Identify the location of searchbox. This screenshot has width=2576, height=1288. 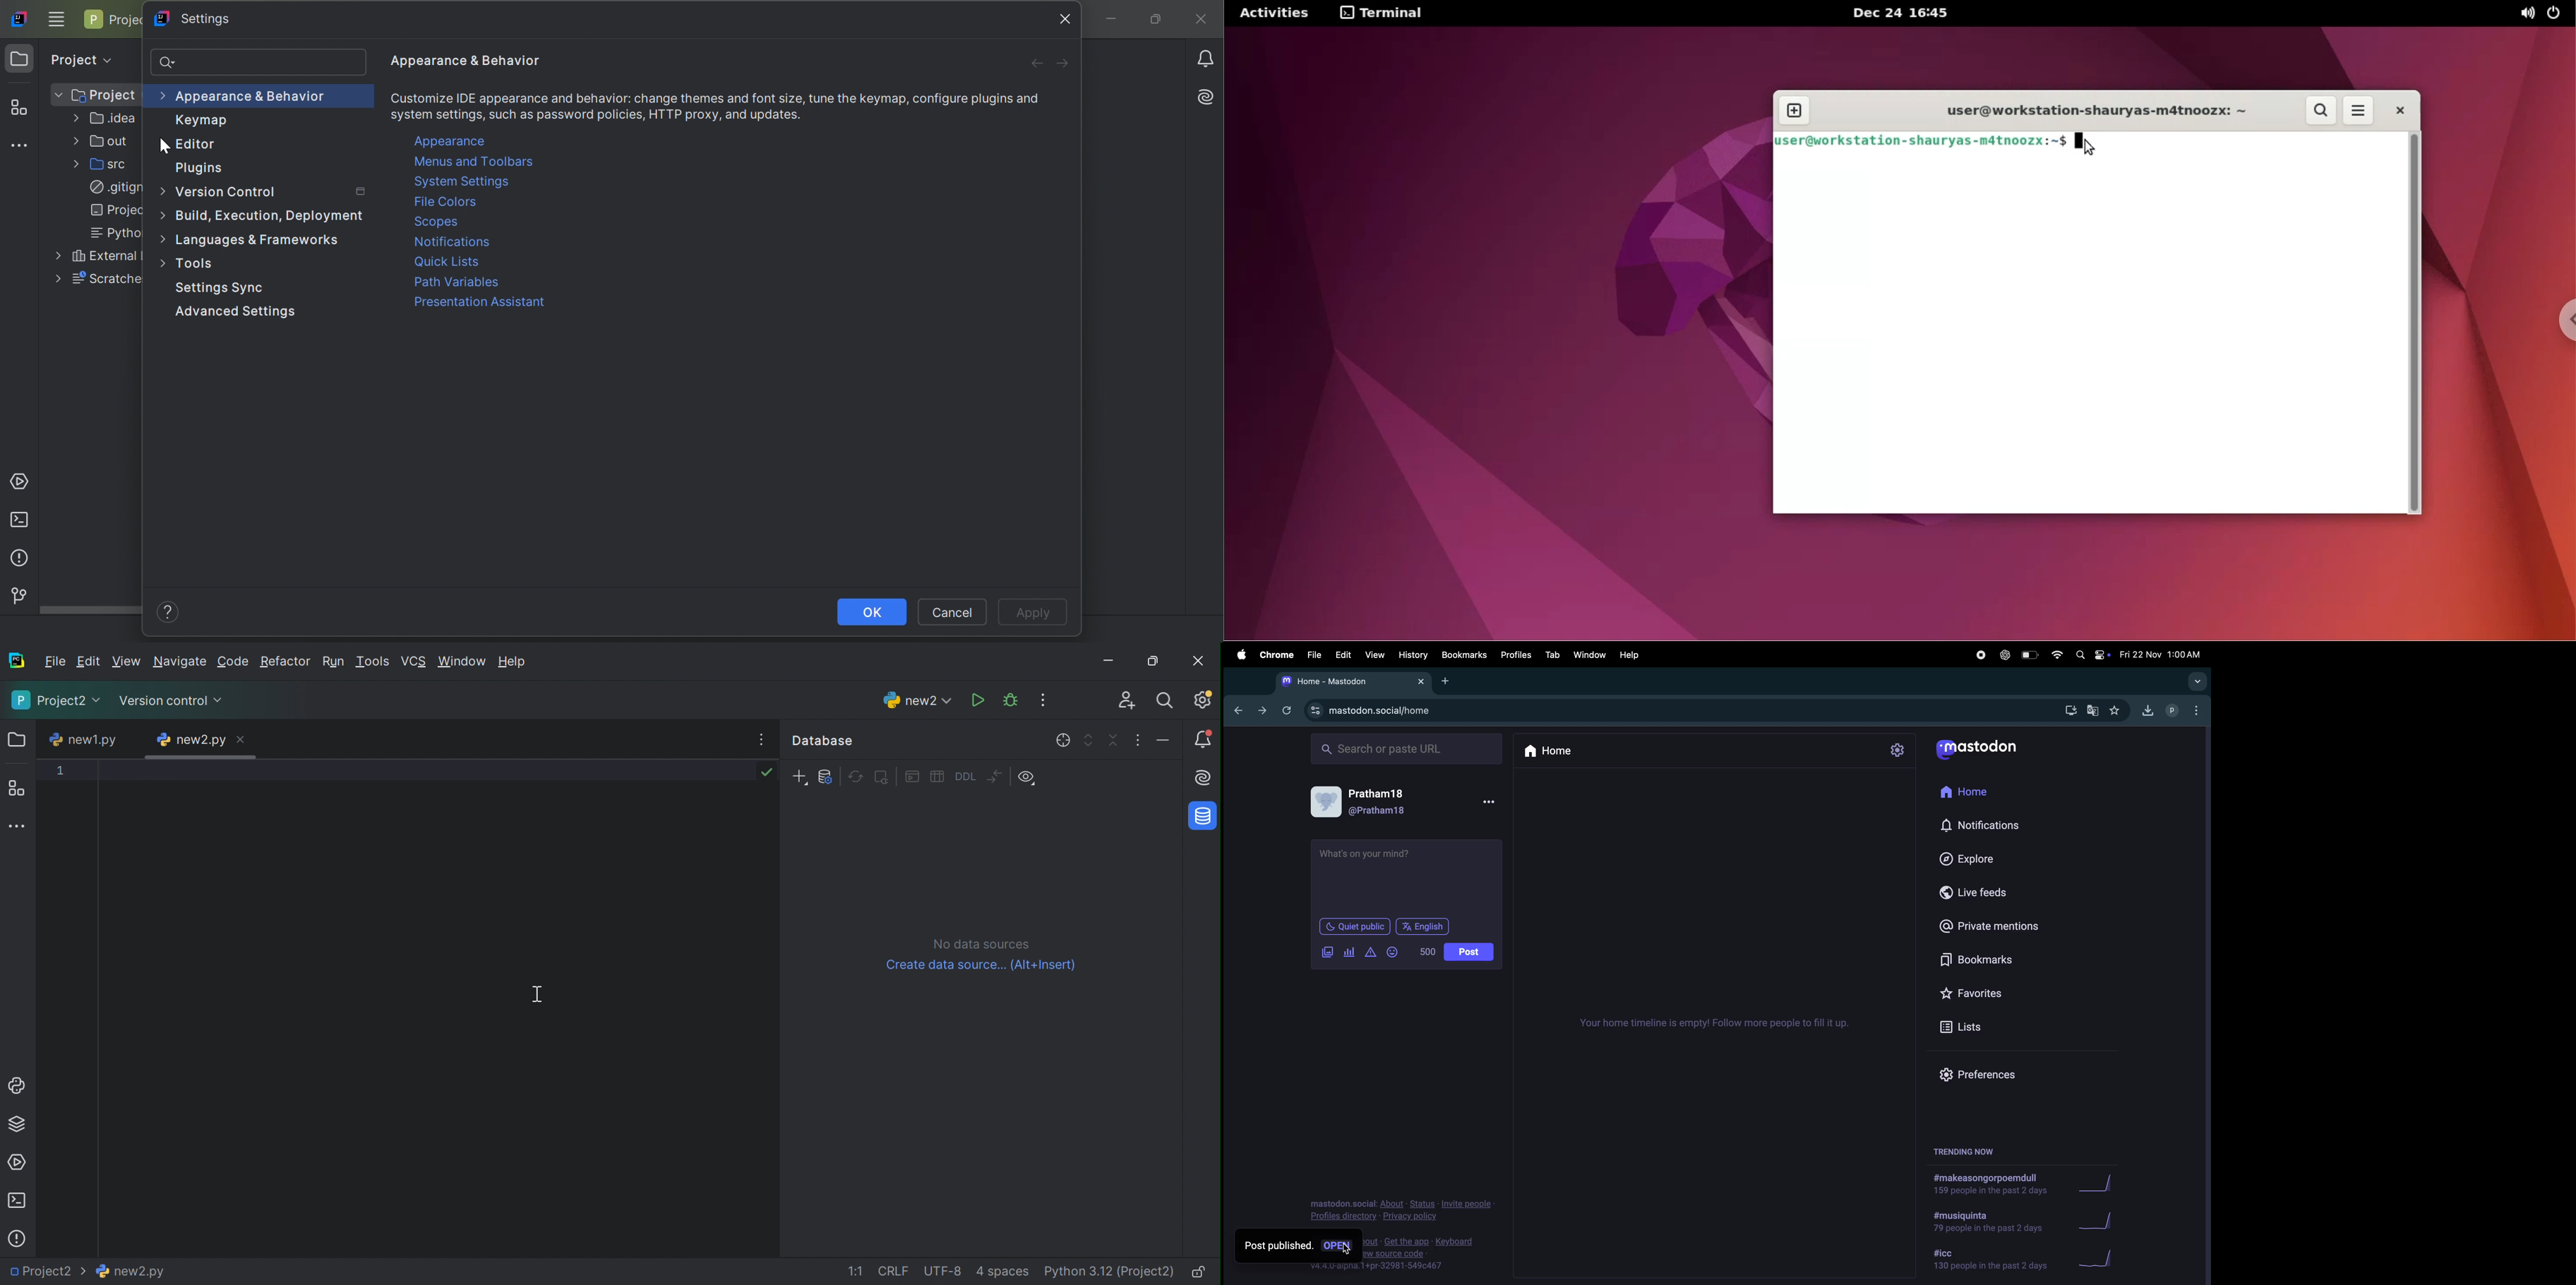
(1413, 749).